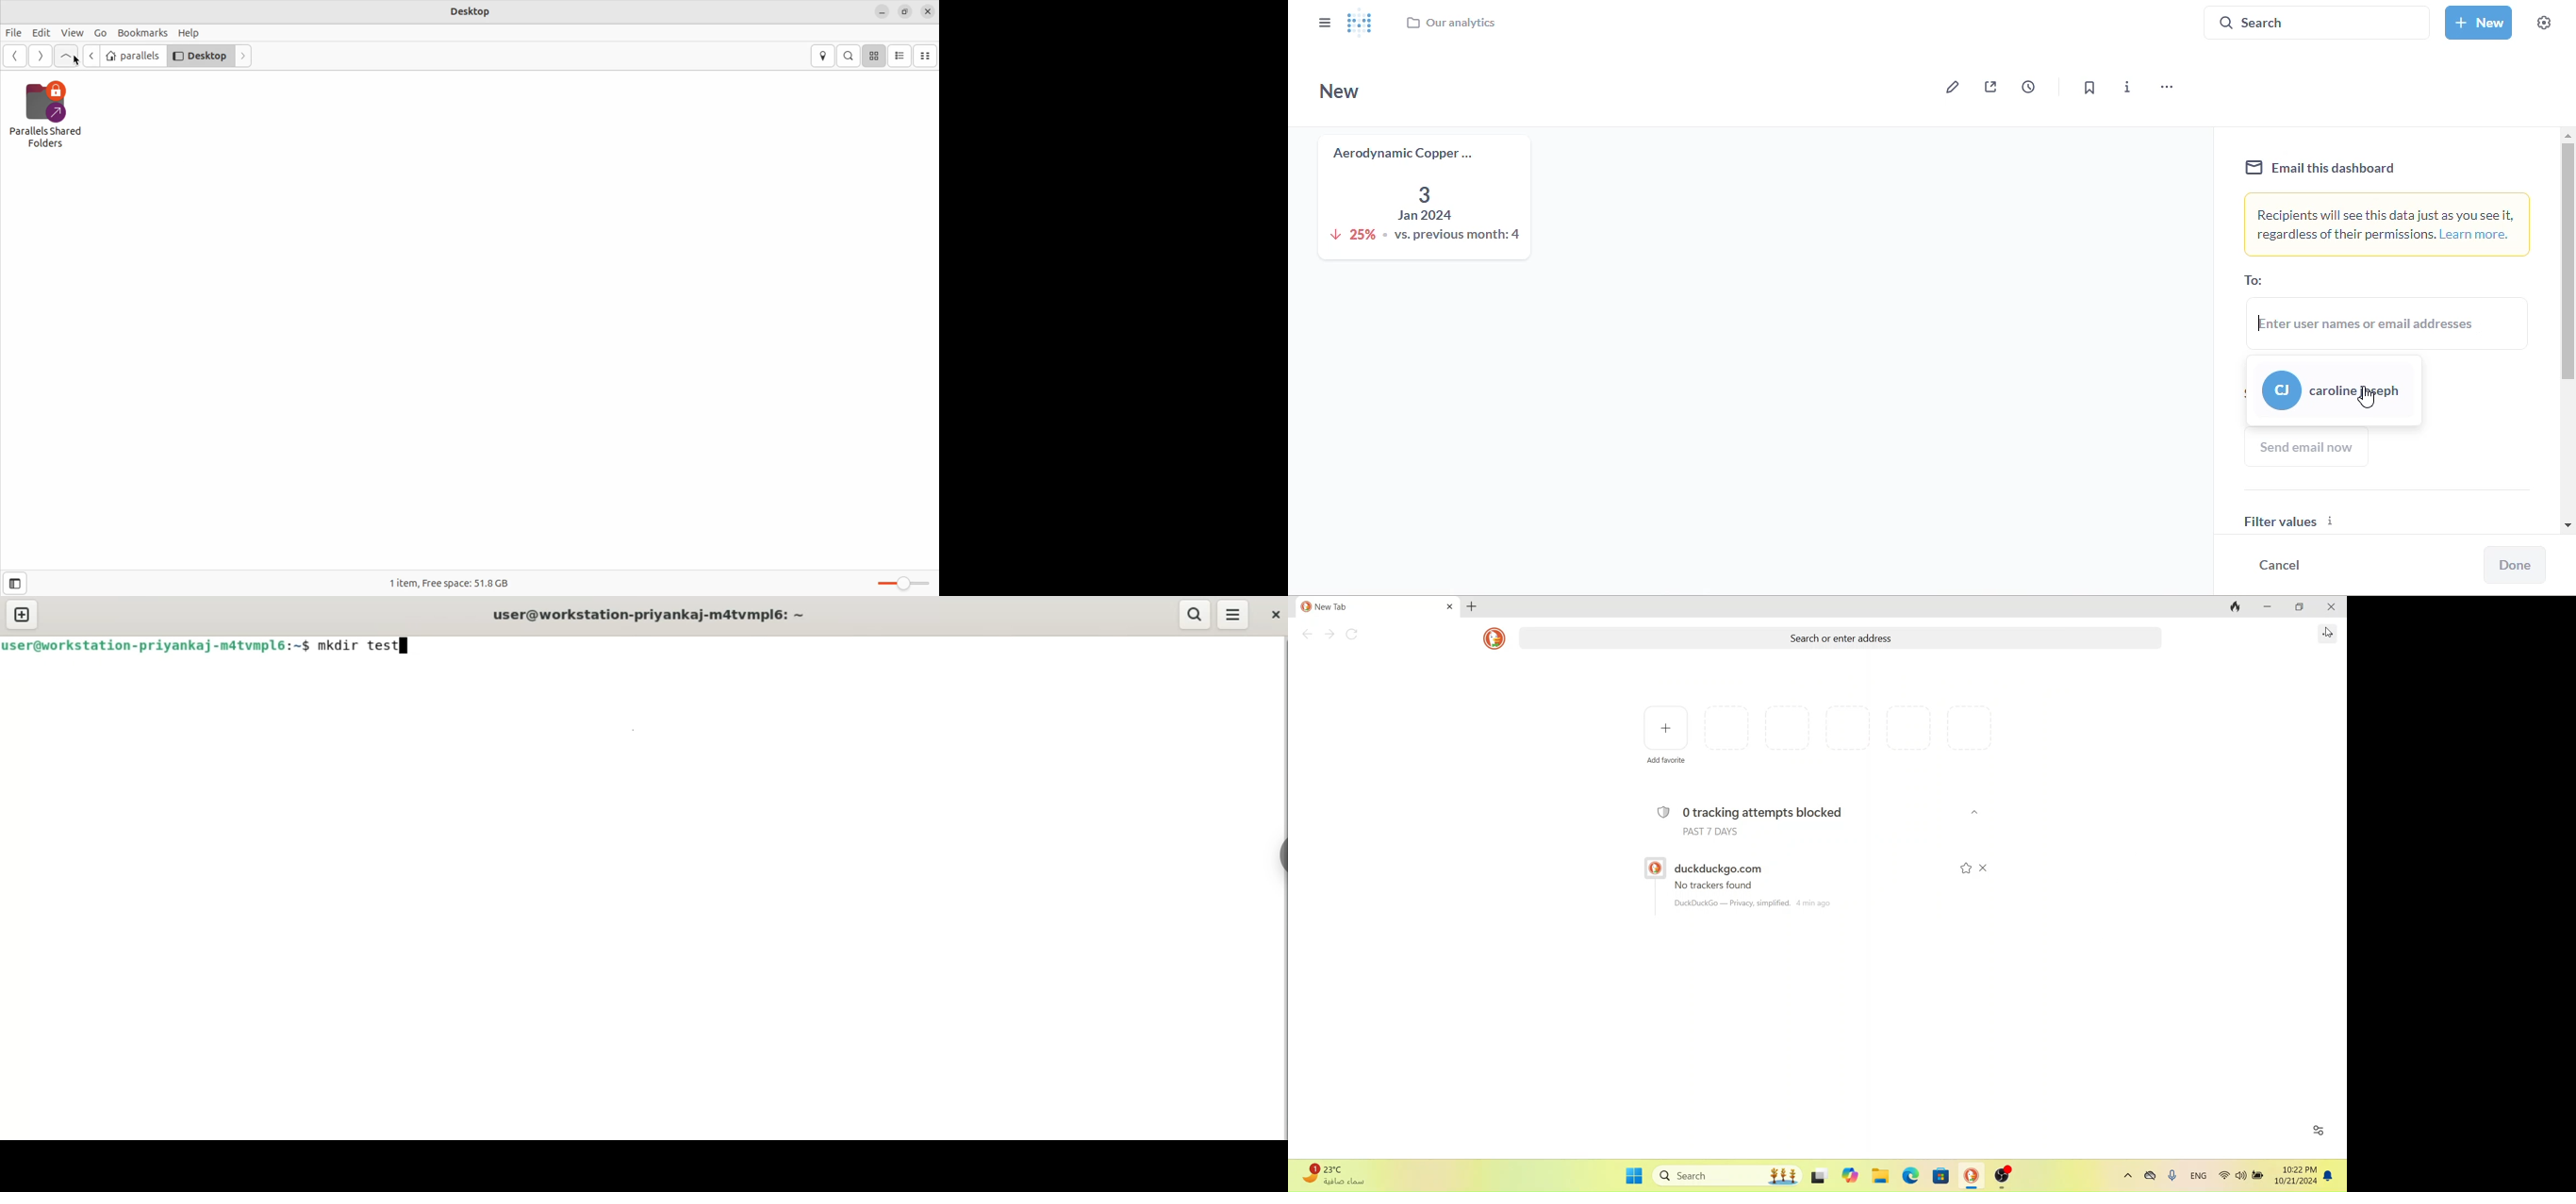 This screenshot has width=2576, height=1204. I want to click on wifi, so click(2224, 1179).